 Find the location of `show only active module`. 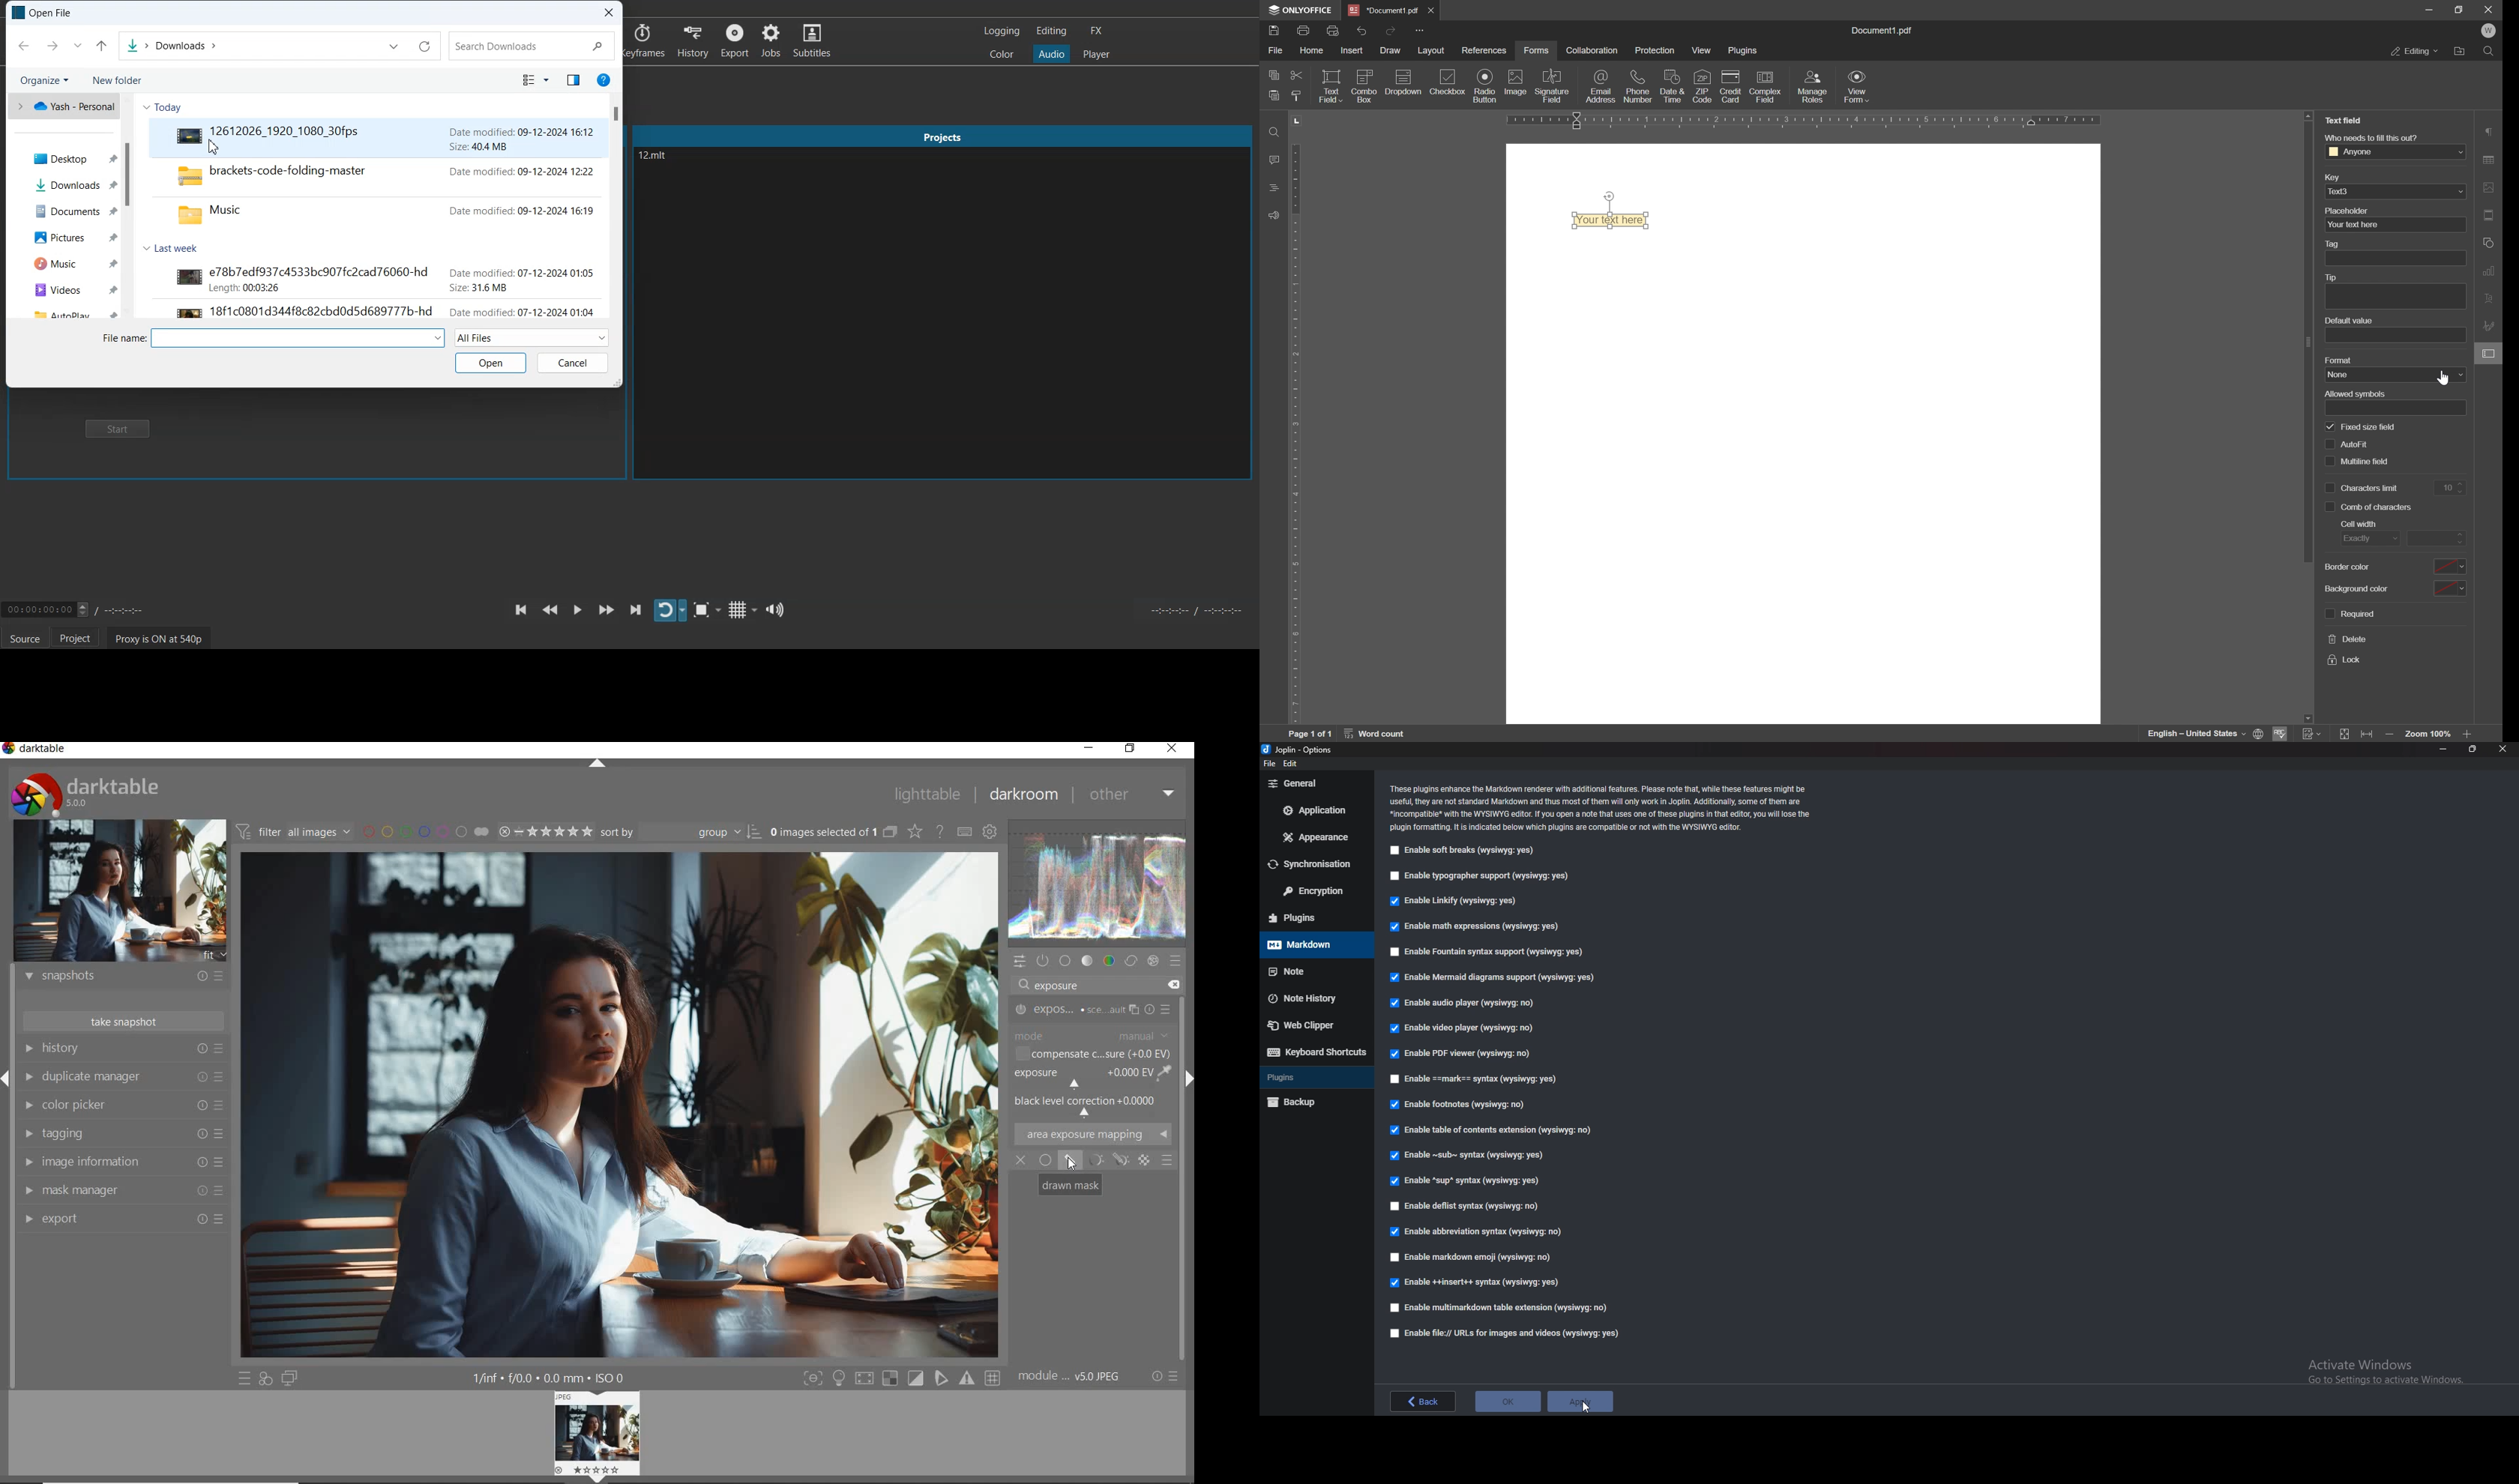

show only active module is located at coordinates (1044, 960).